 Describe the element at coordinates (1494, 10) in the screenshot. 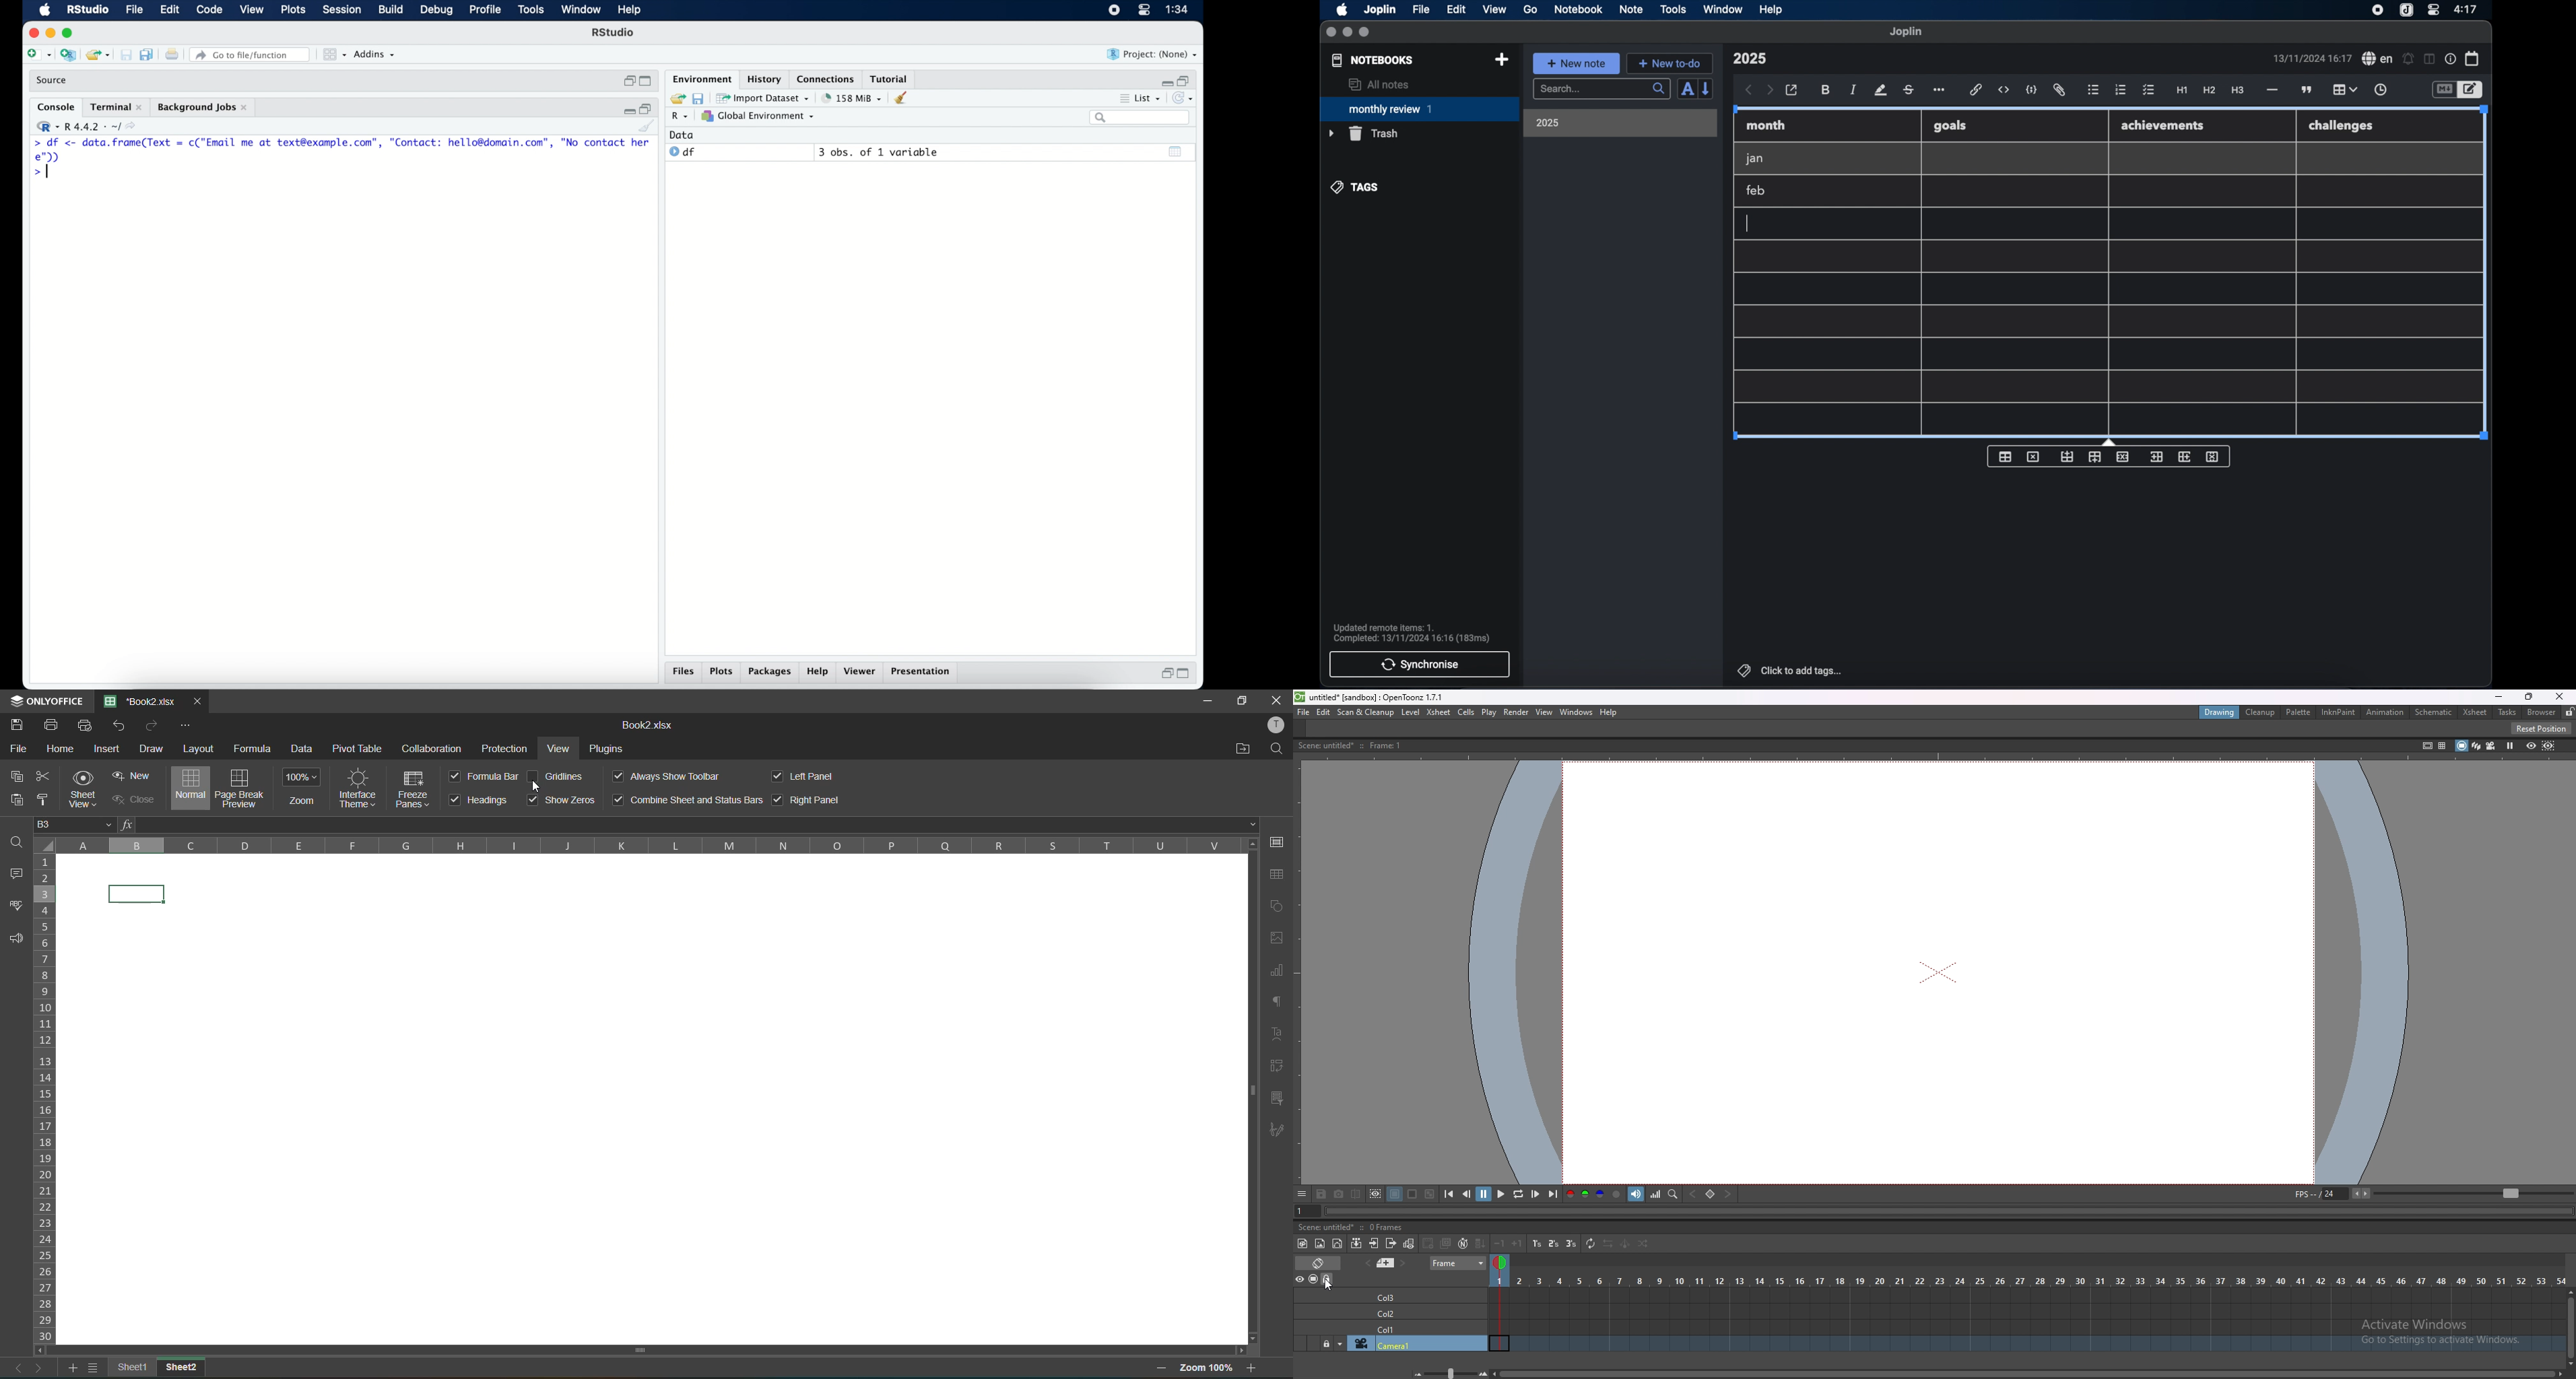

I see `view` at that location.